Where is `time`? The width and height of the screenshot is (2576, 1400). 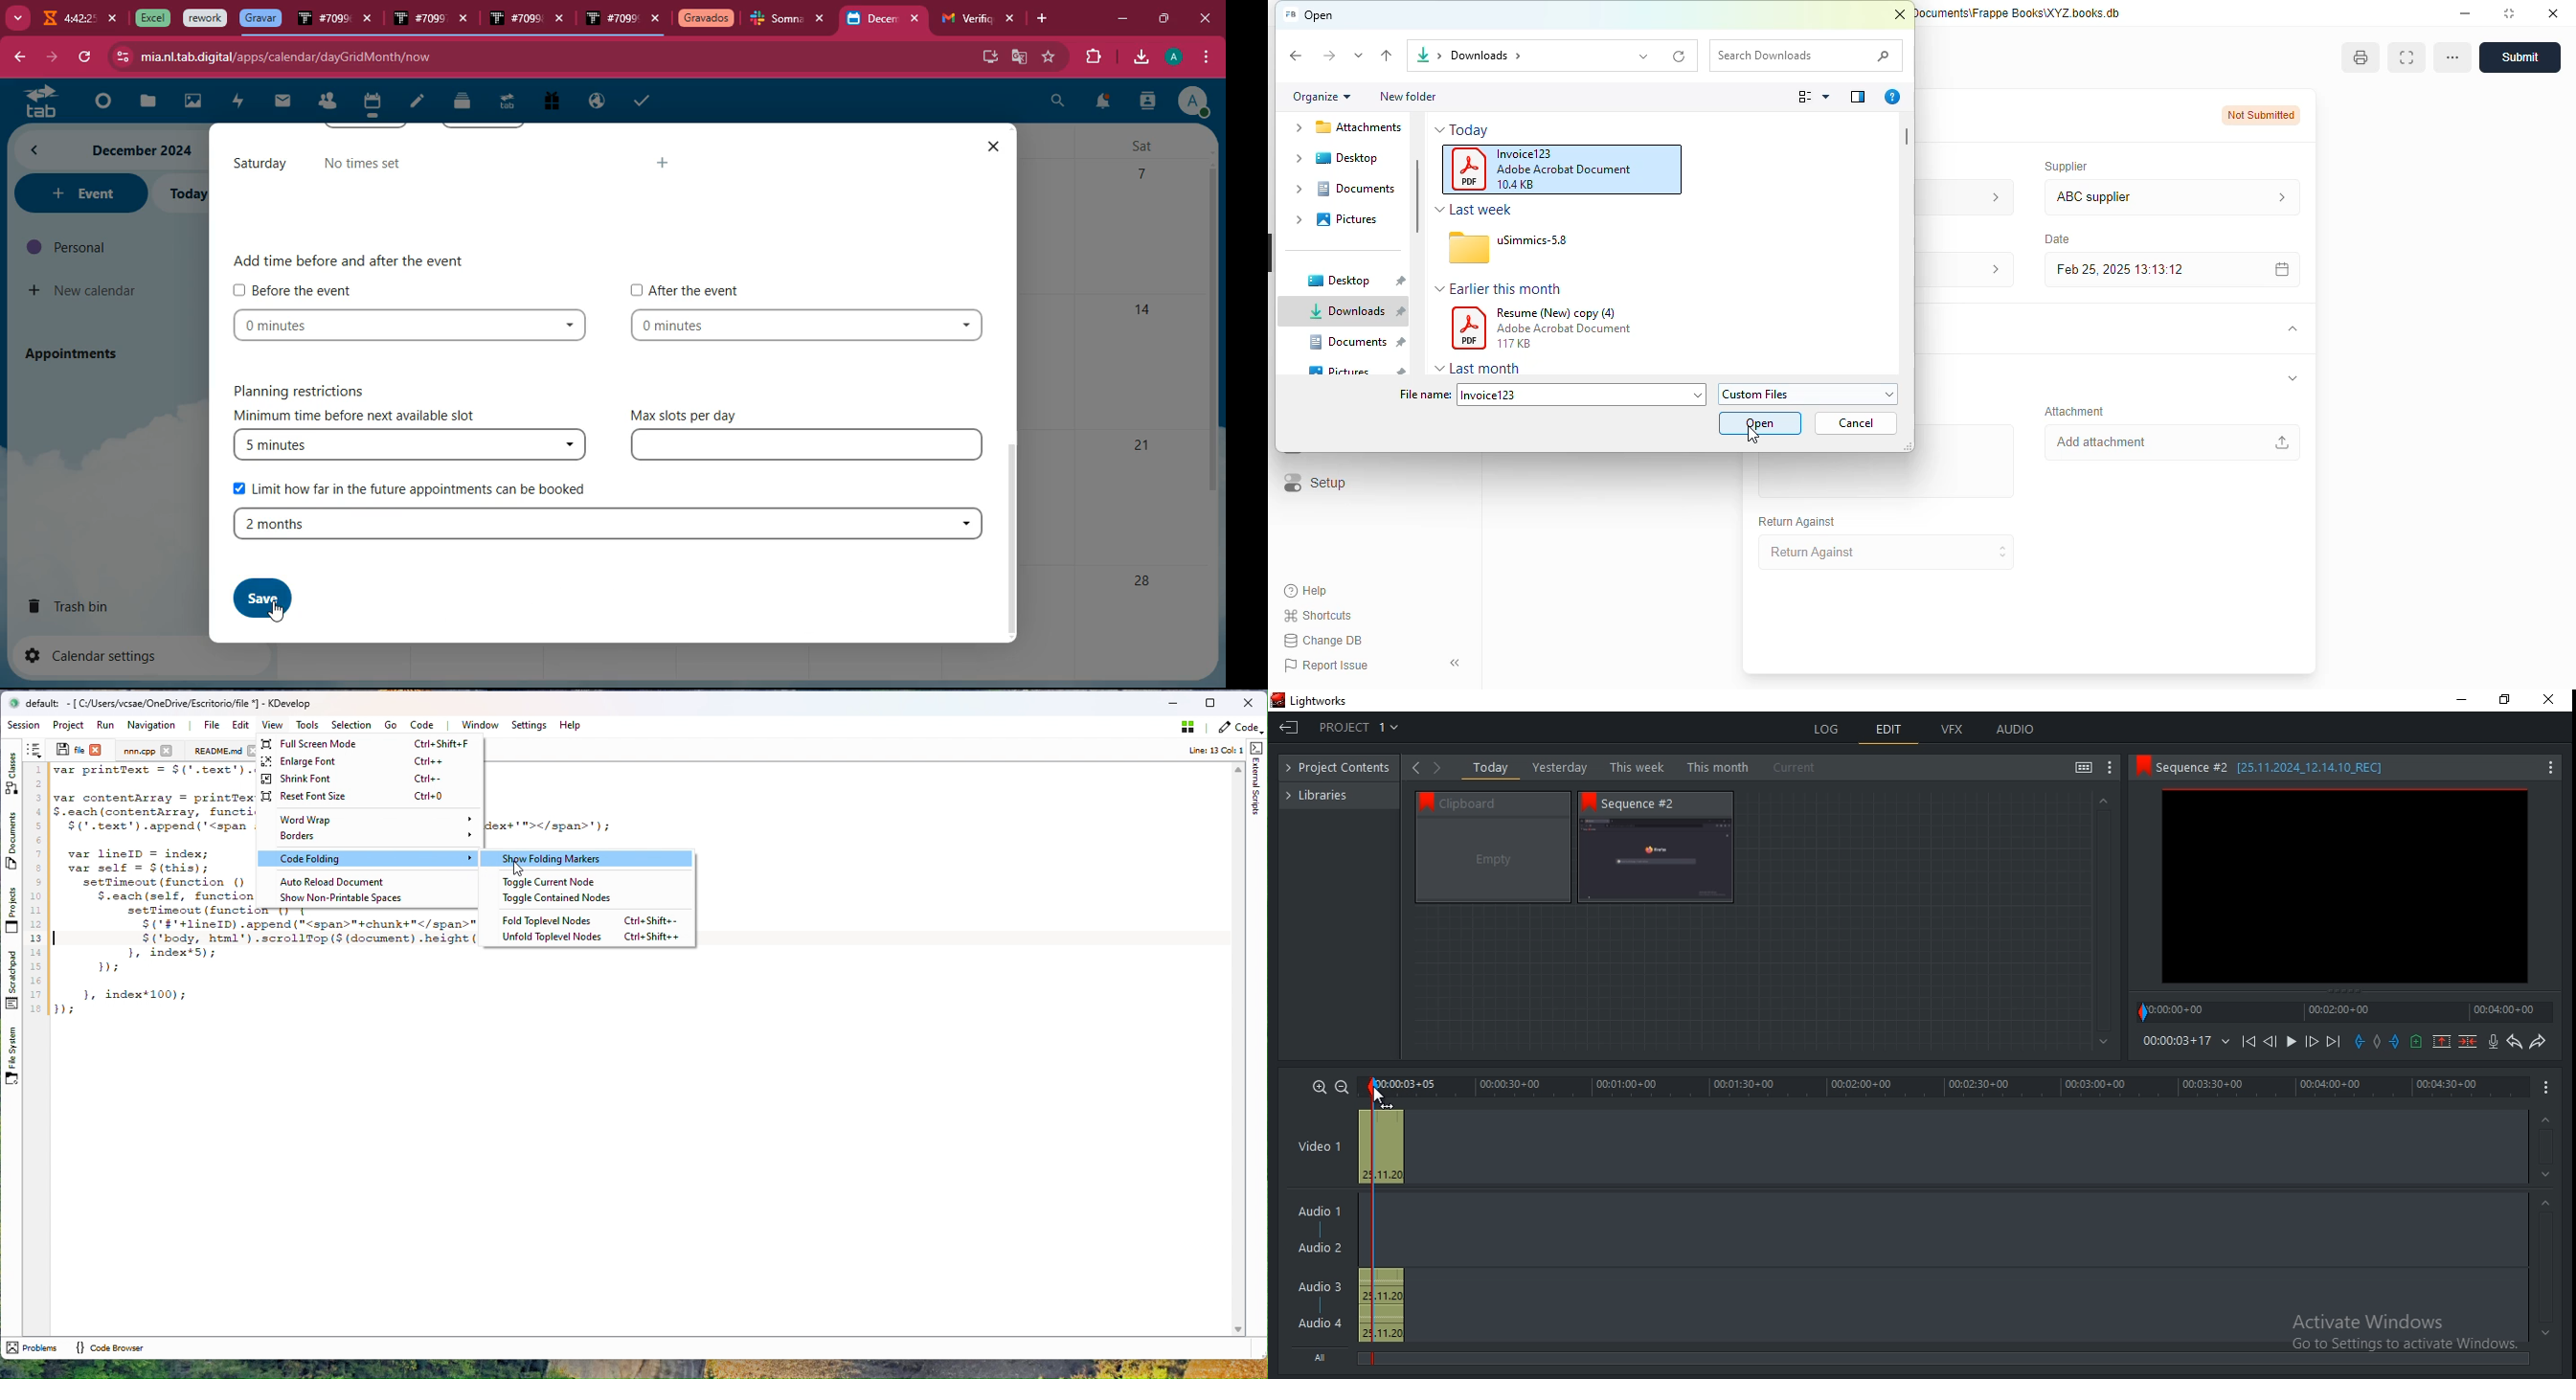
time is located at coordinates (411, 328).